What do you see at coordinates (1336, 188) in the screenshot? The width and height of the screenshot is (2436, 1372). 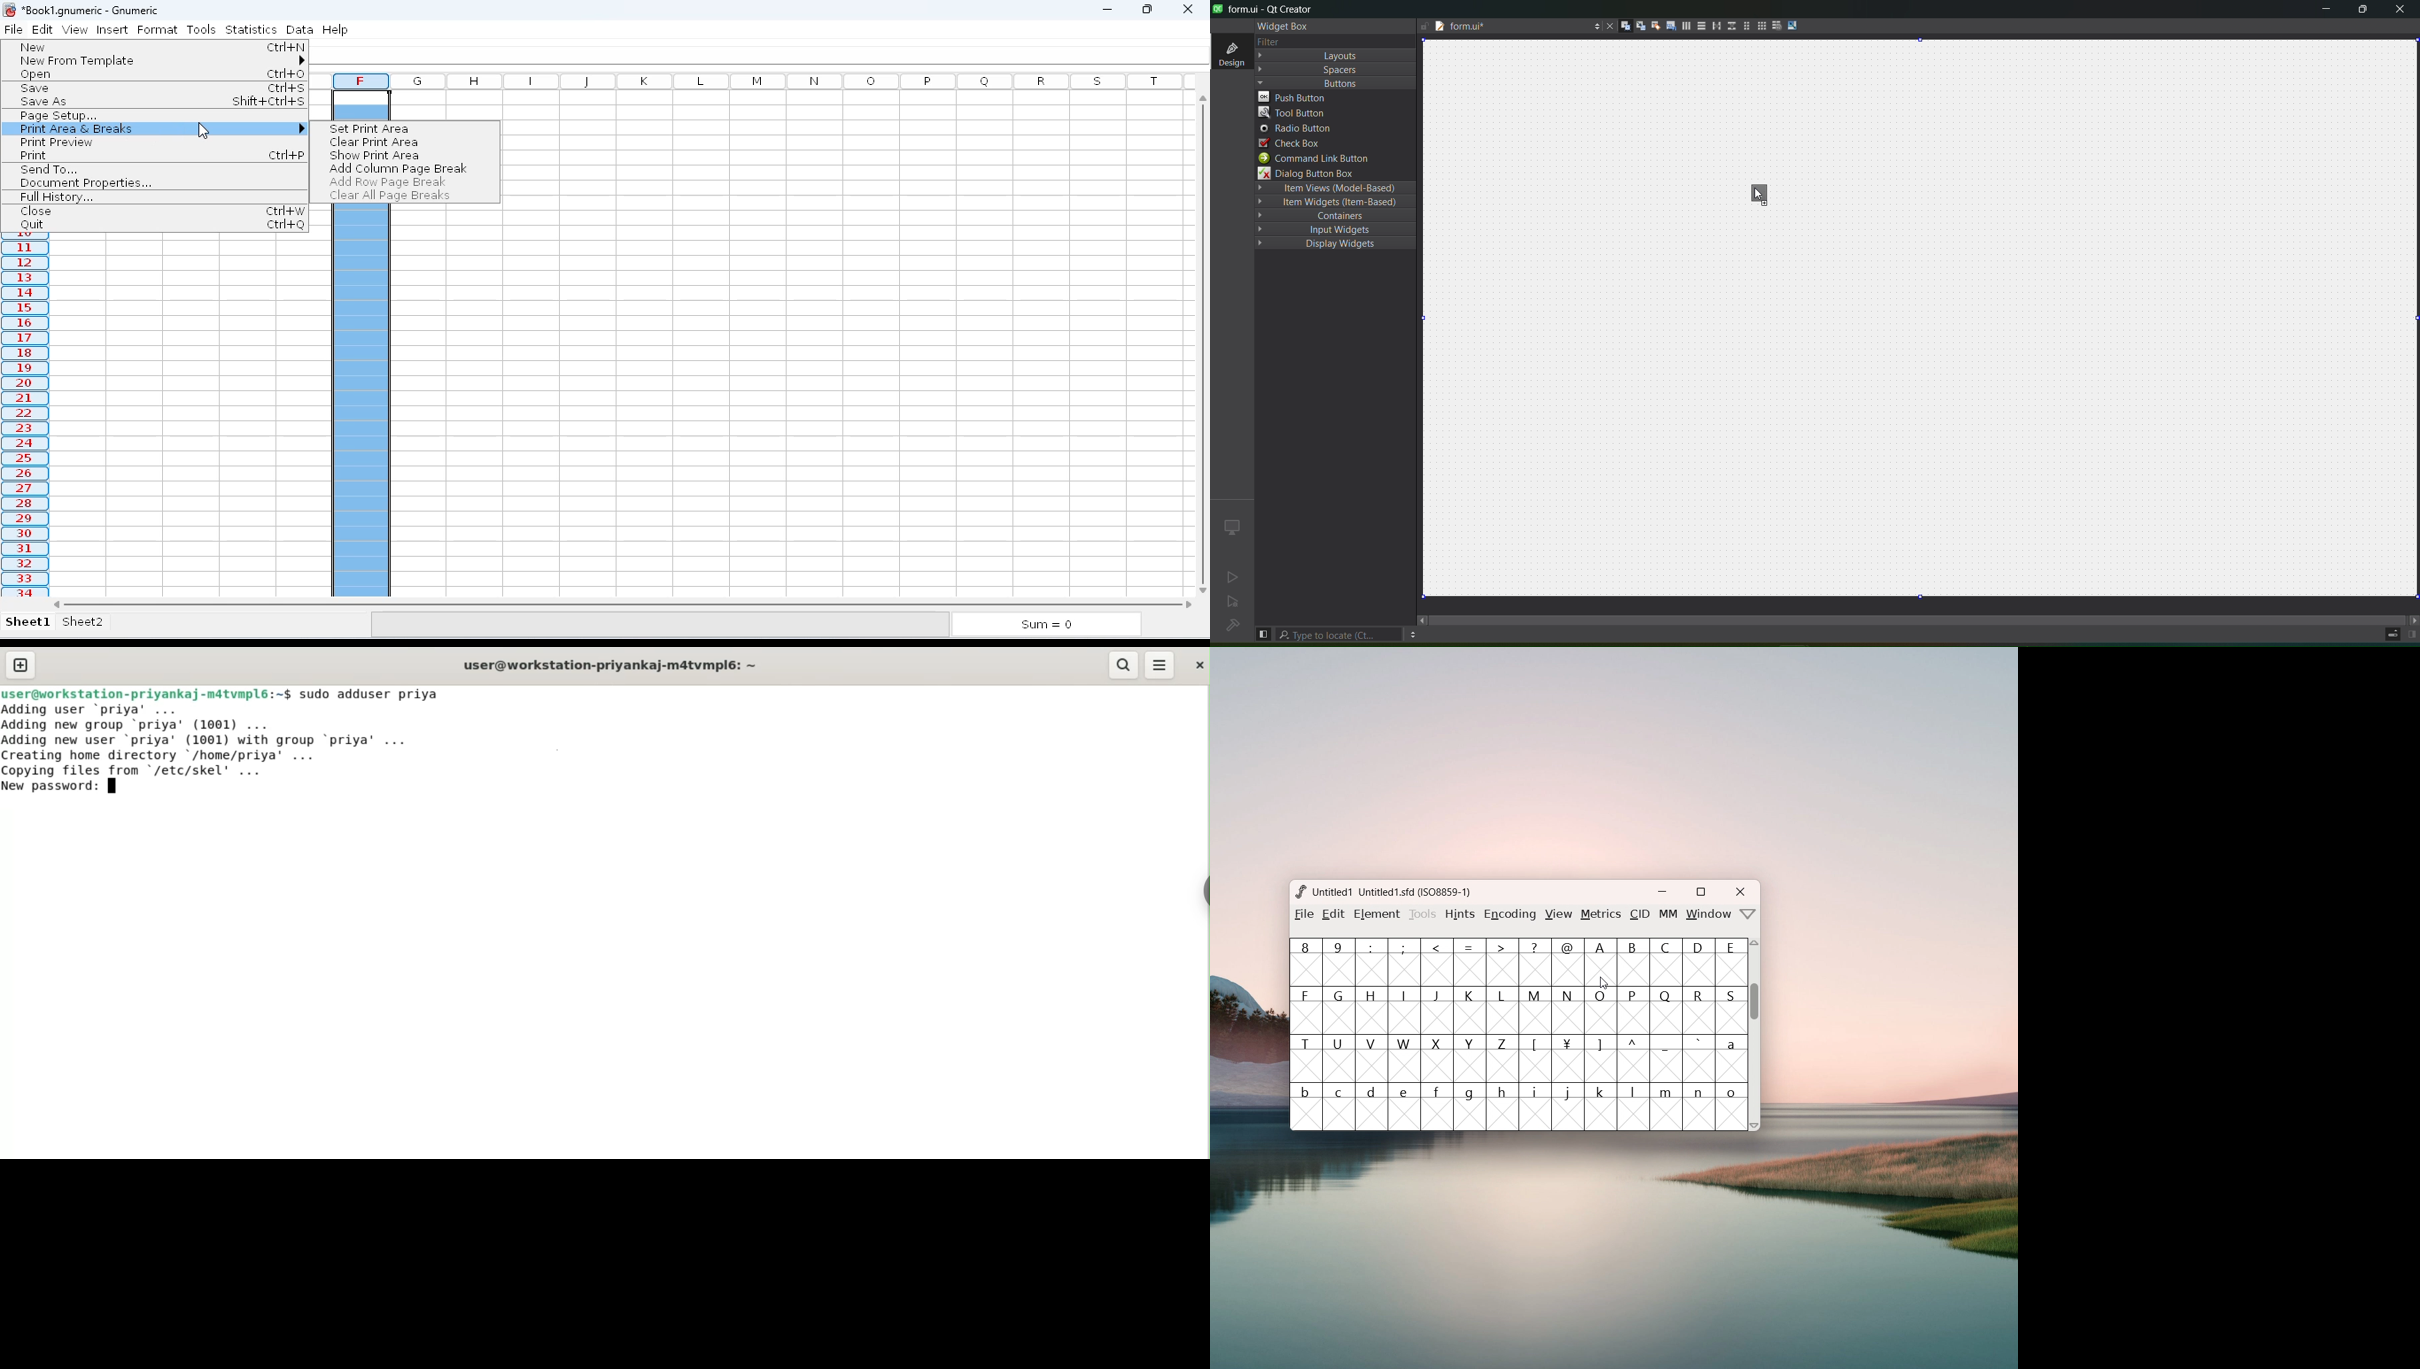 I see `Item Views` at bounding box center [1336, 188].